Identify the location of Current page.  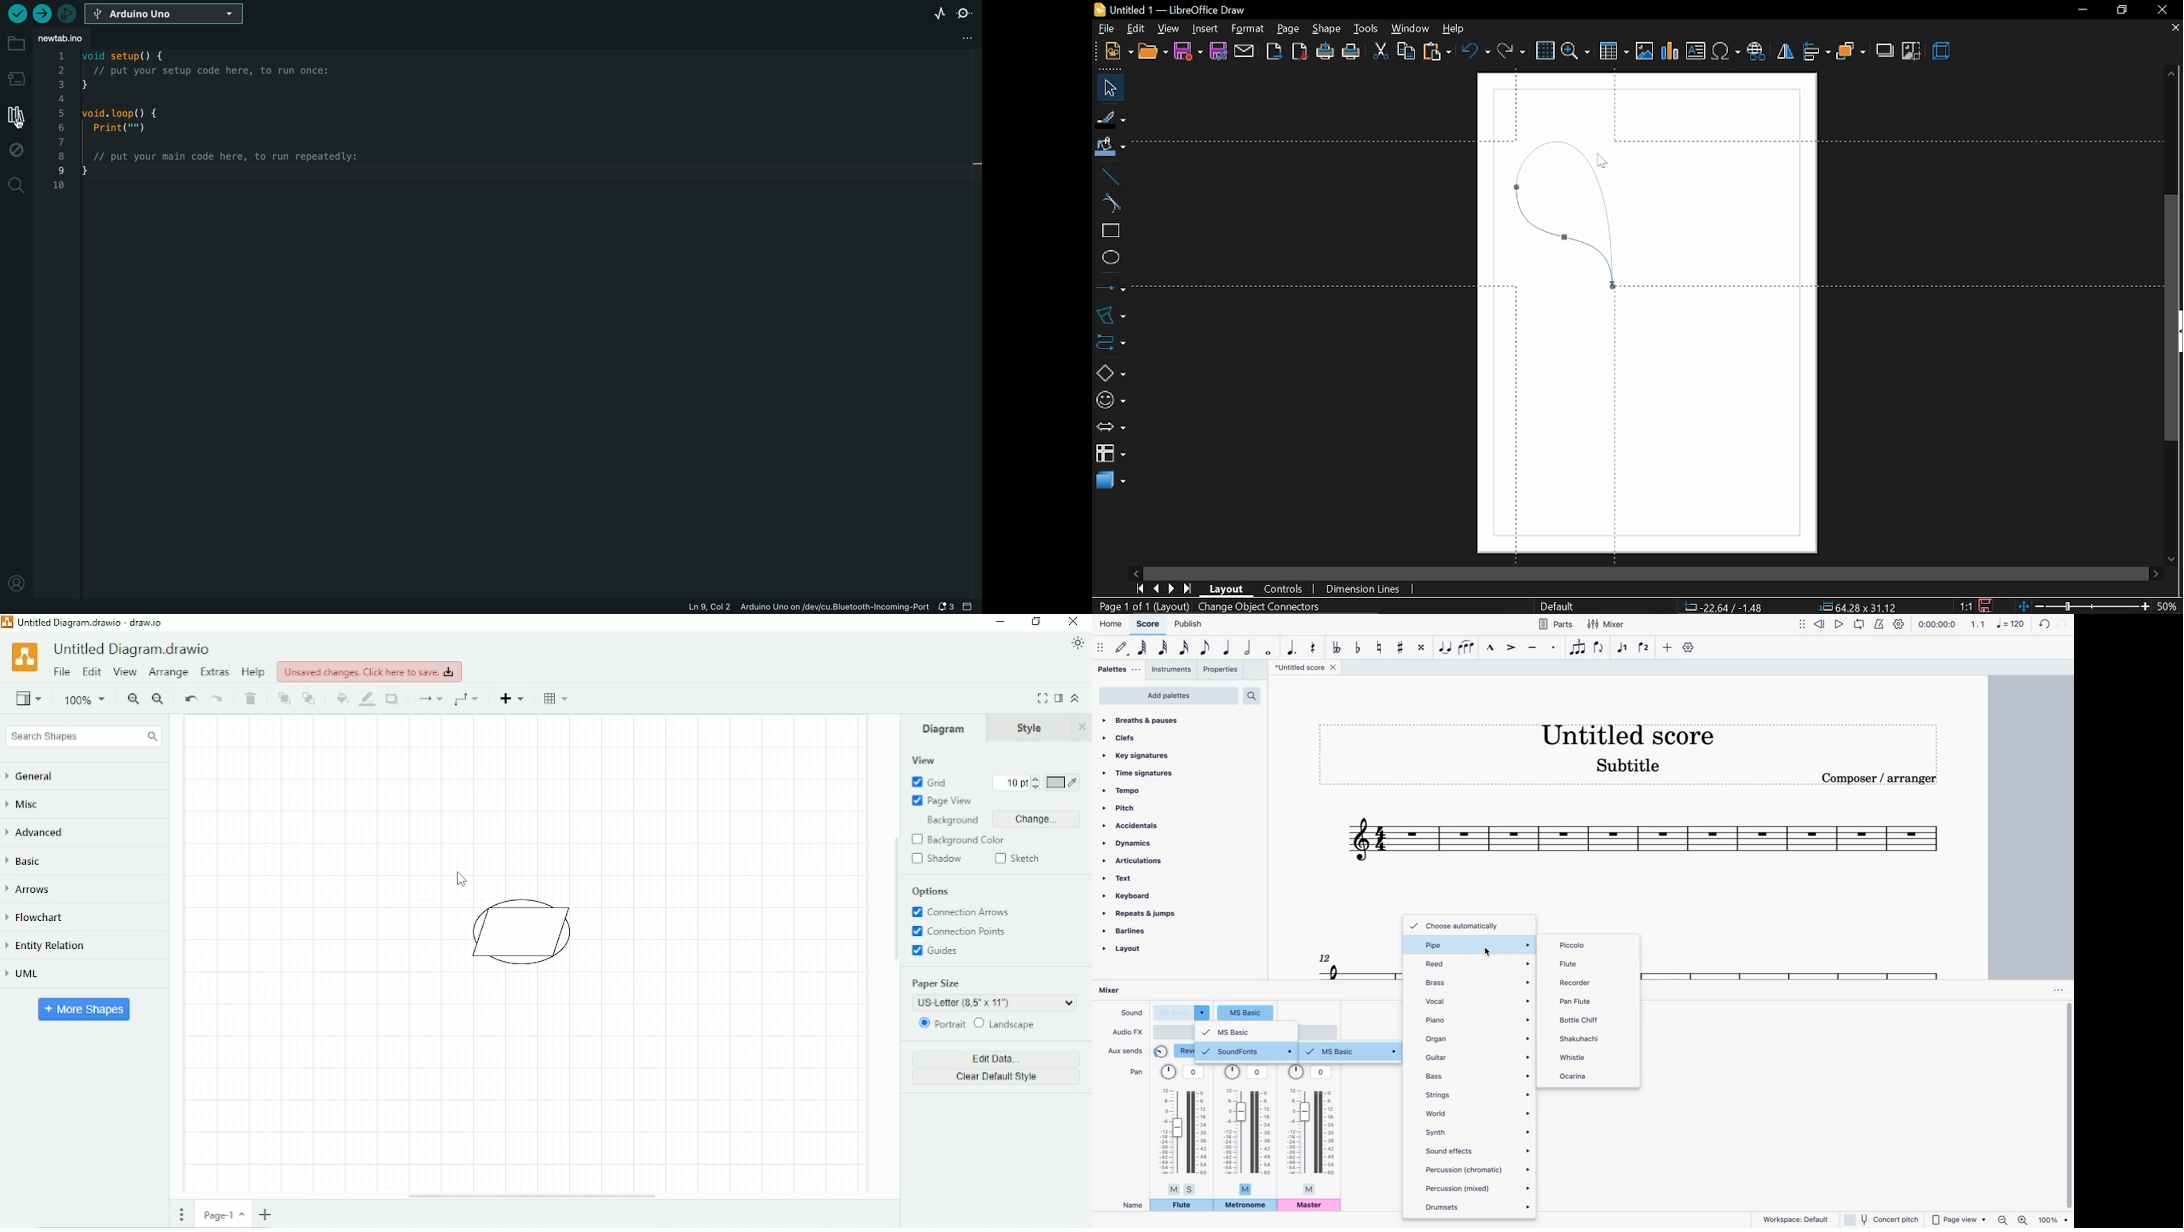
(224, 1214).